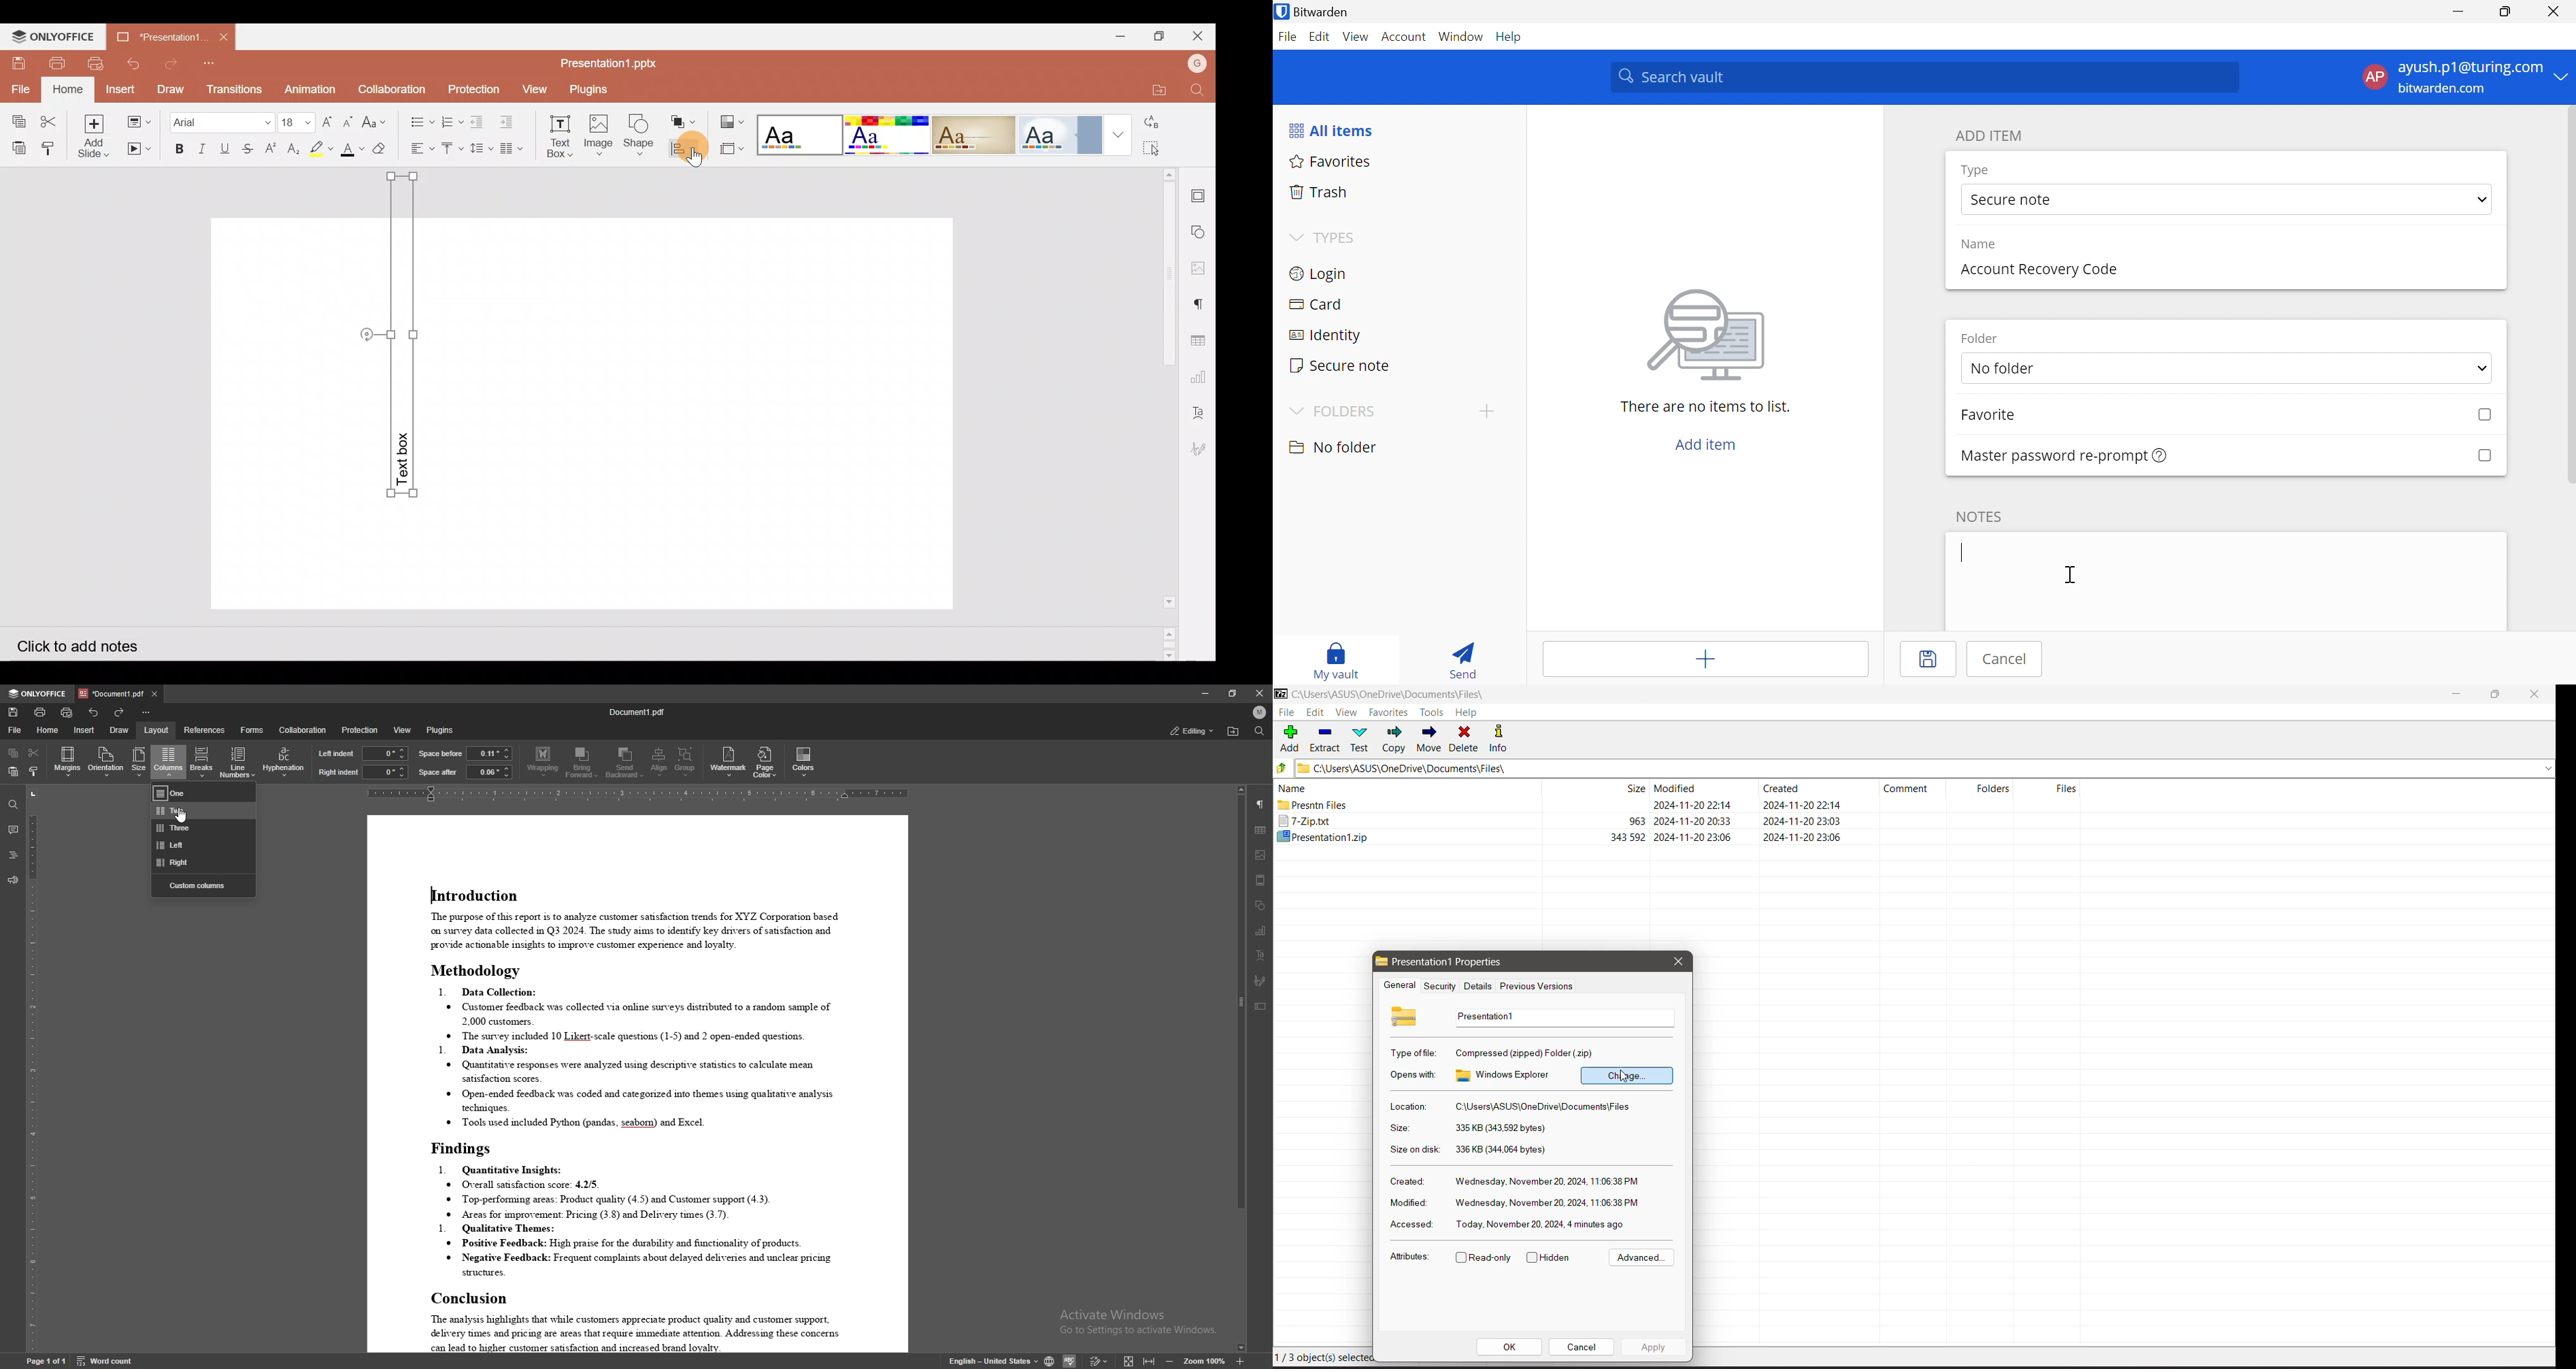 The width and height of the screenshot is (2576, 1372). I want to click on Basic, so click(883, 134).